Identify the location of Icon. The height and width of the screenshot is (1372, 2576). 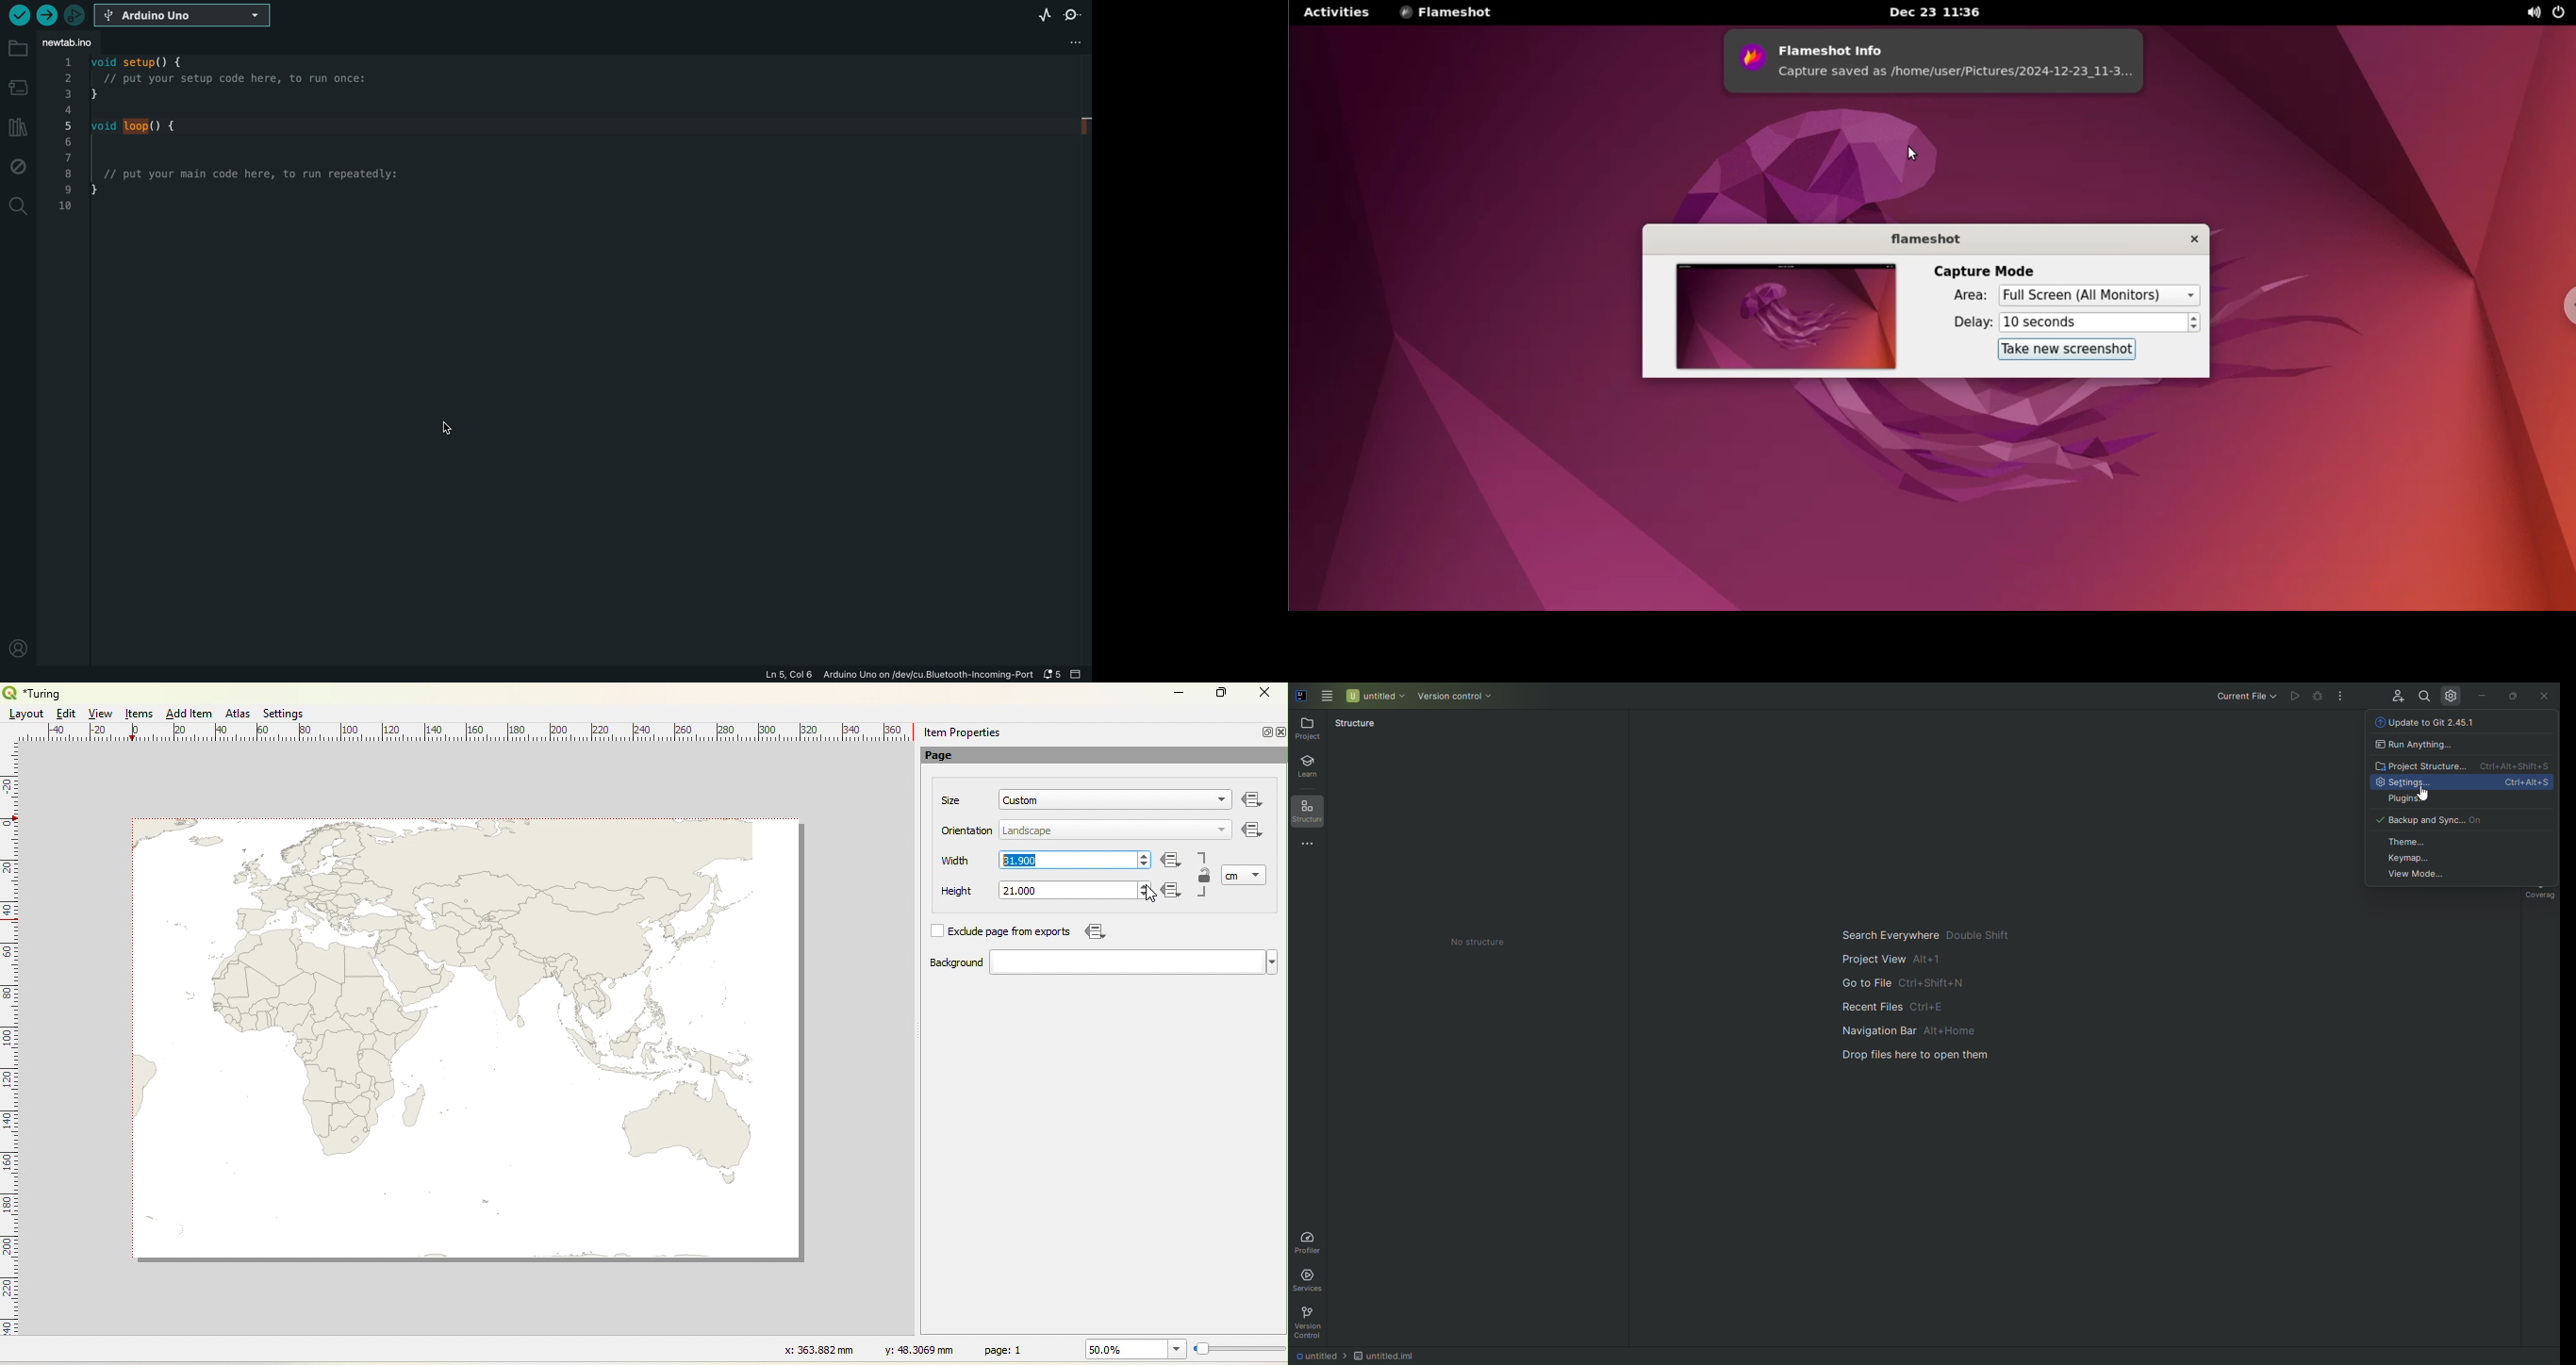
(1172, 862).